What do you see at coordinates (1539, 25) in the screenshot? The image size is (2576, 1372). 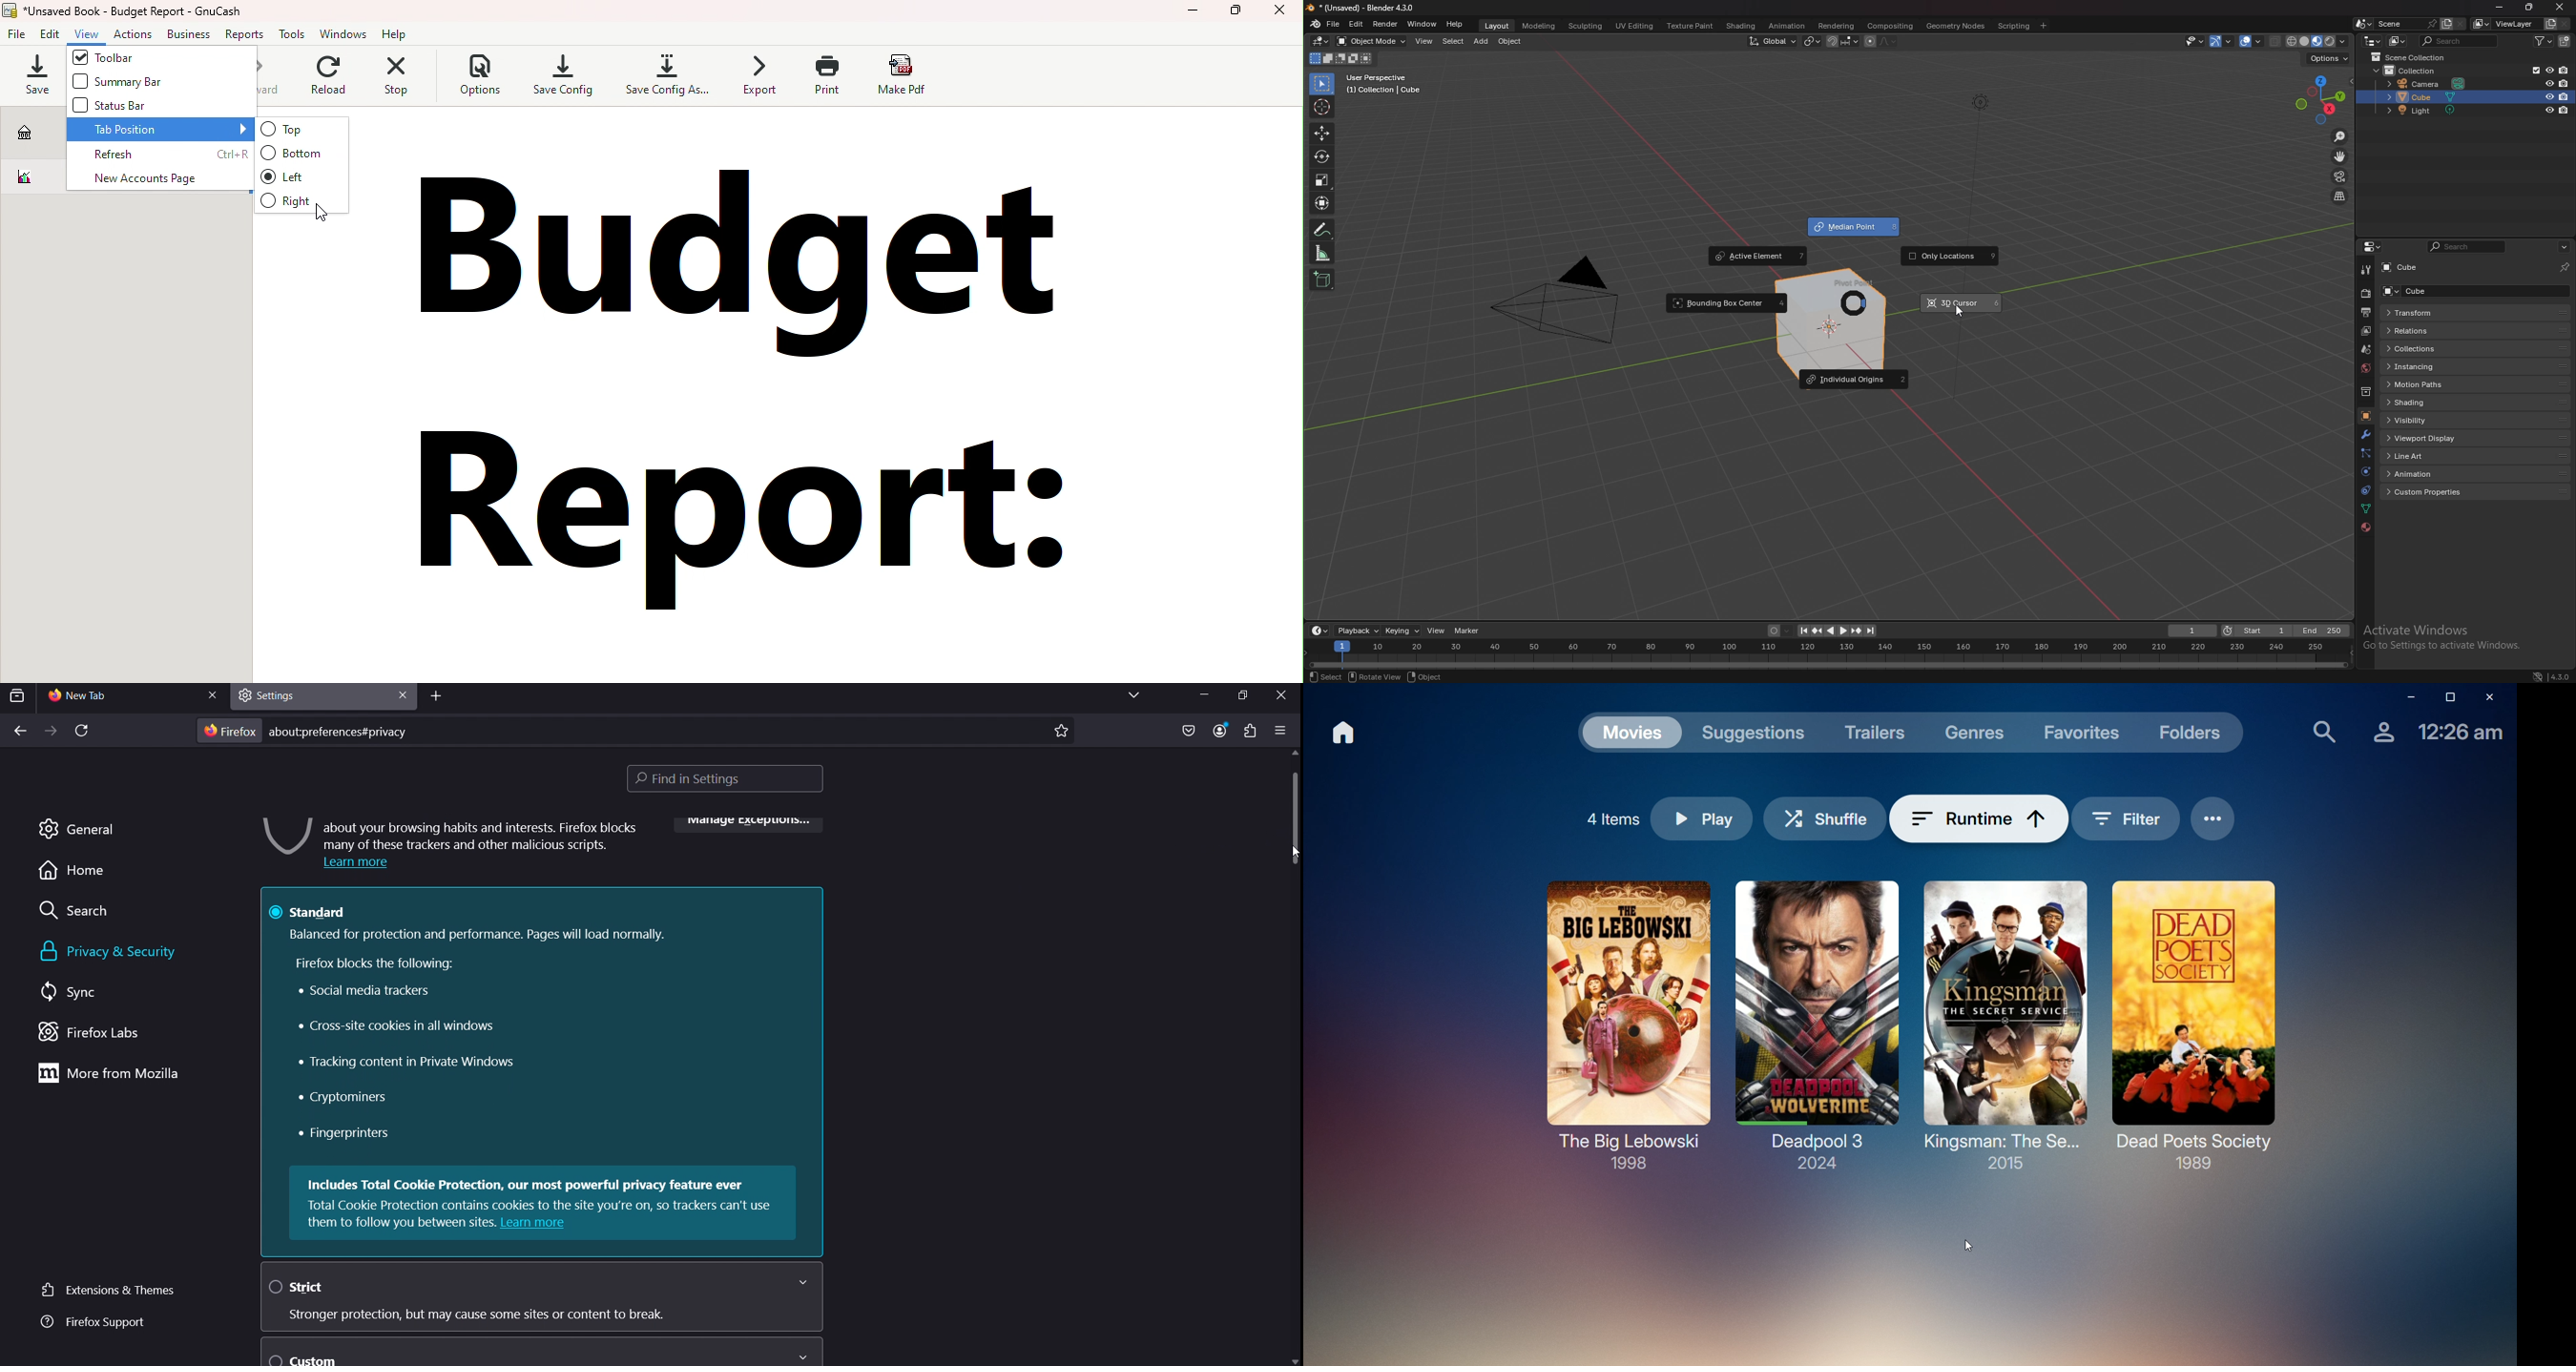 I see `modeling` at bounding box center [1539, 25].